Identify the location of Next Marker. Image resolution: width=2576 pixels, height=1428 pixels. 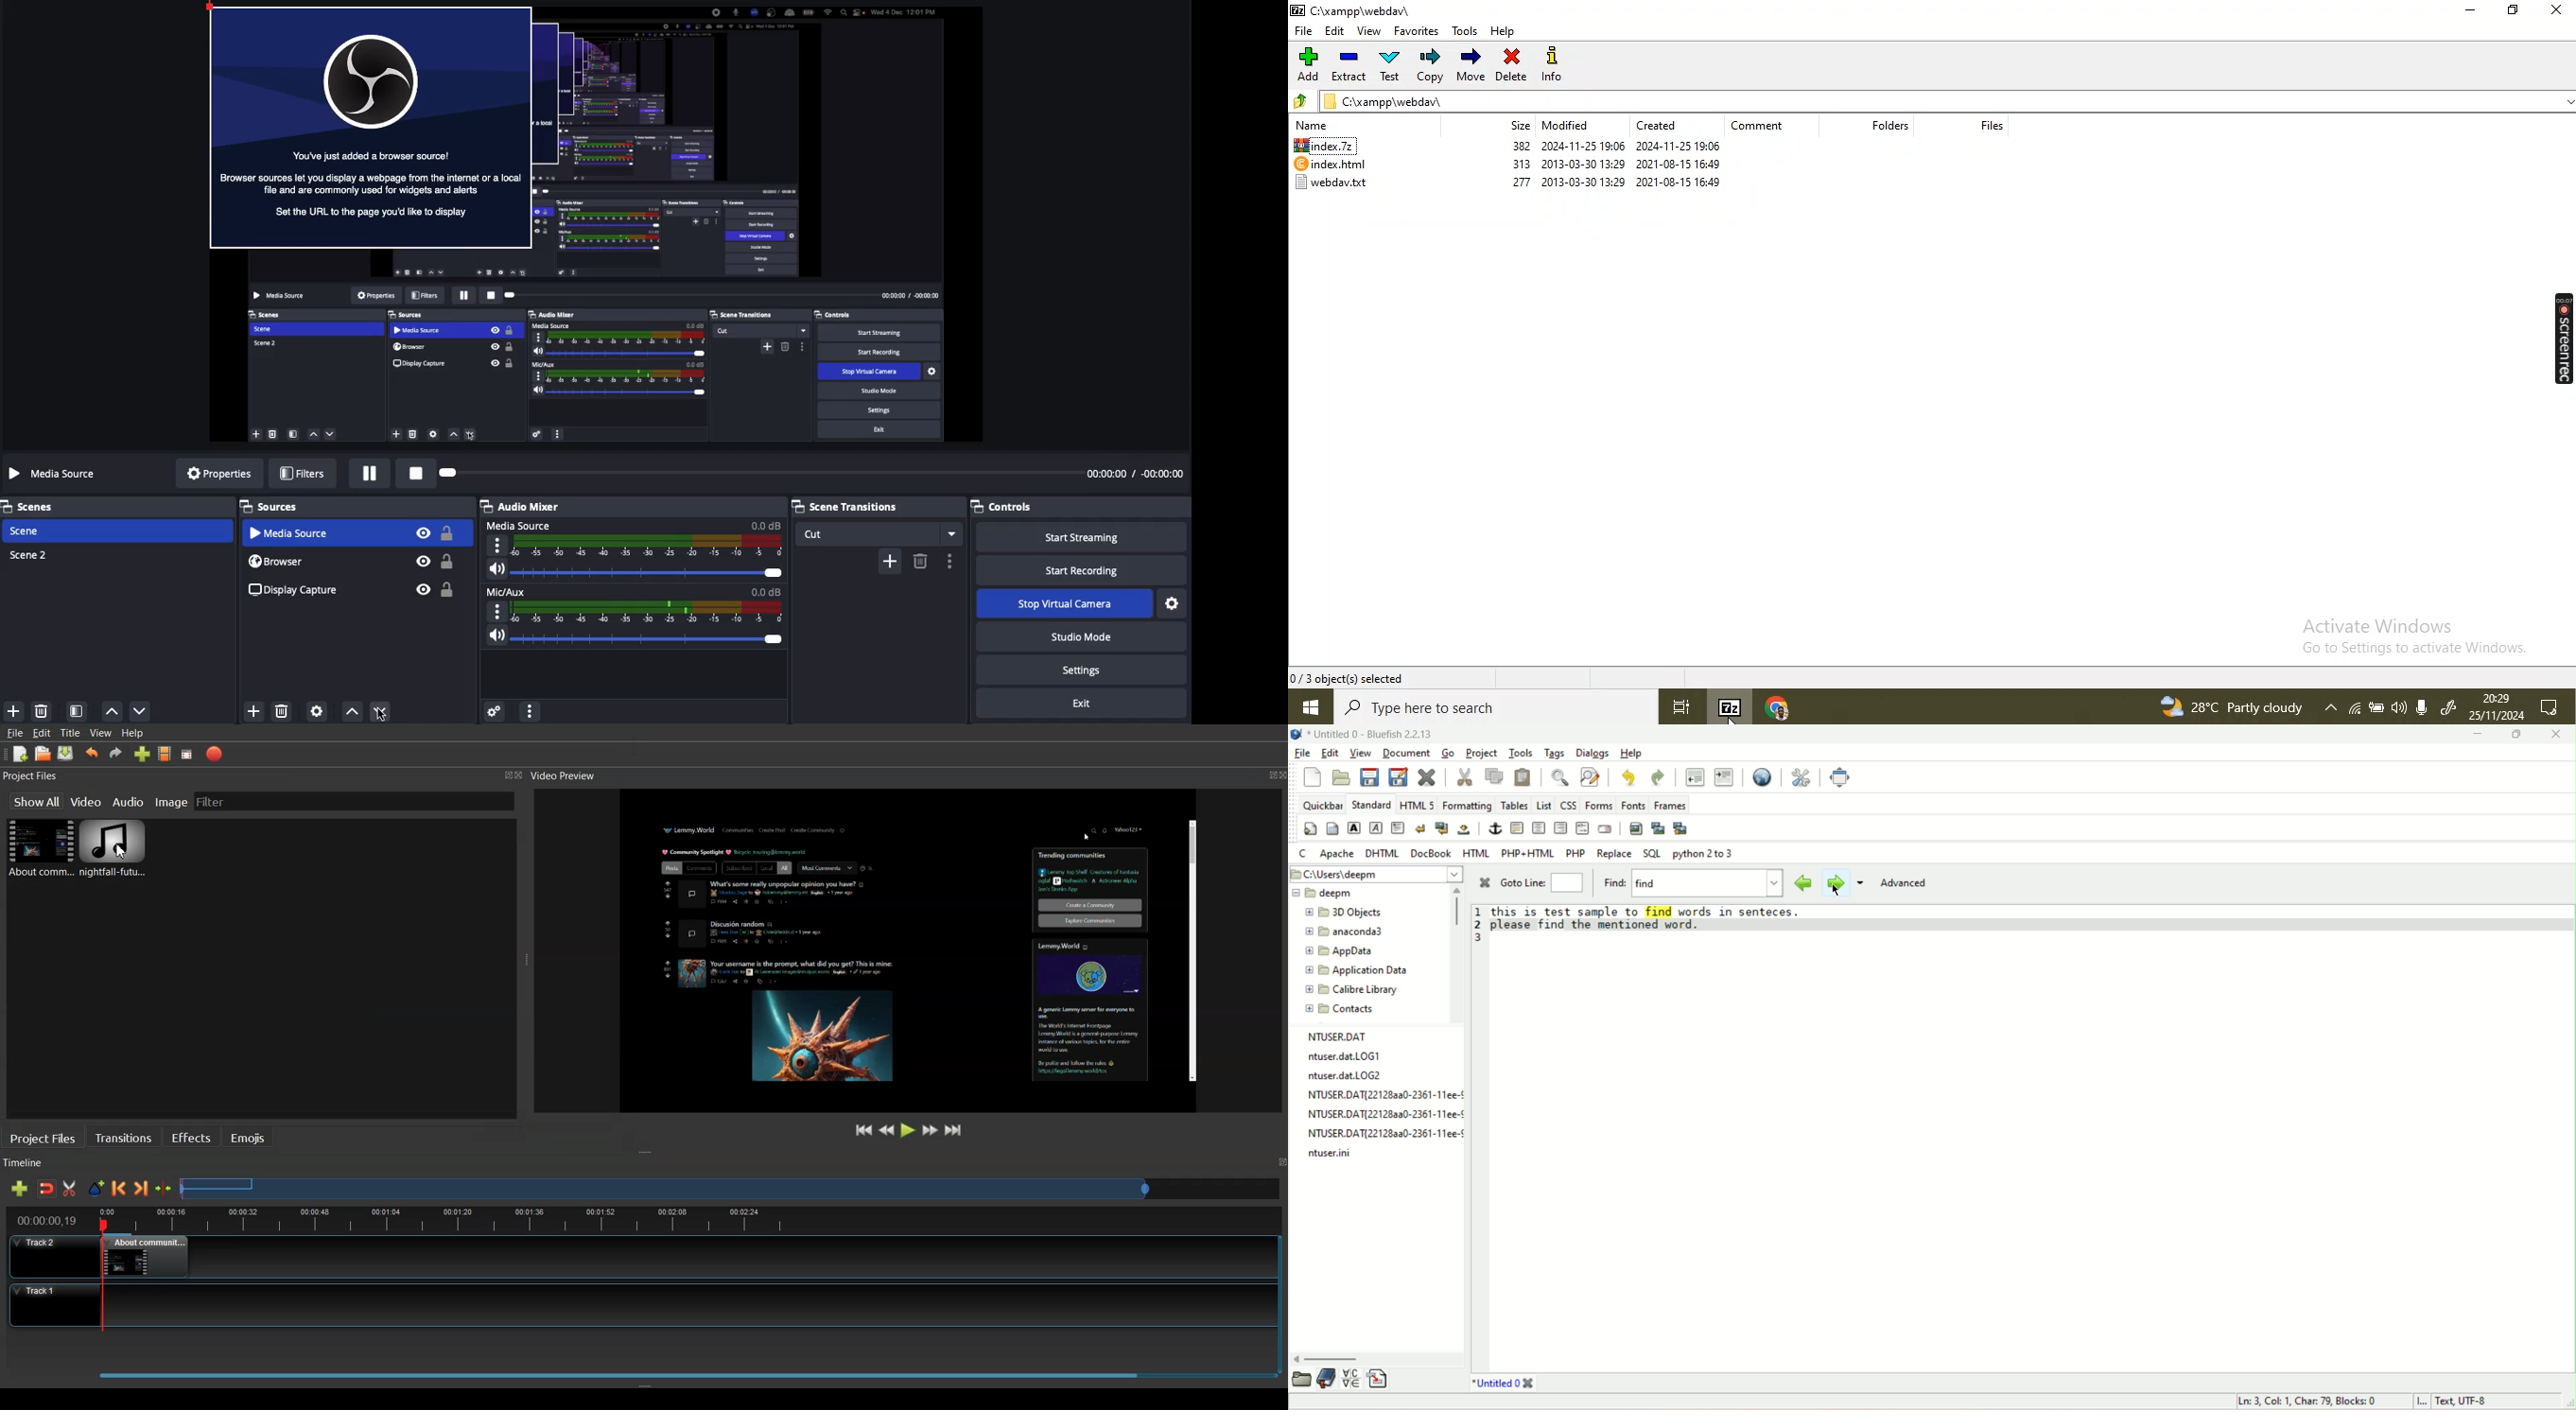
(142, 1188).